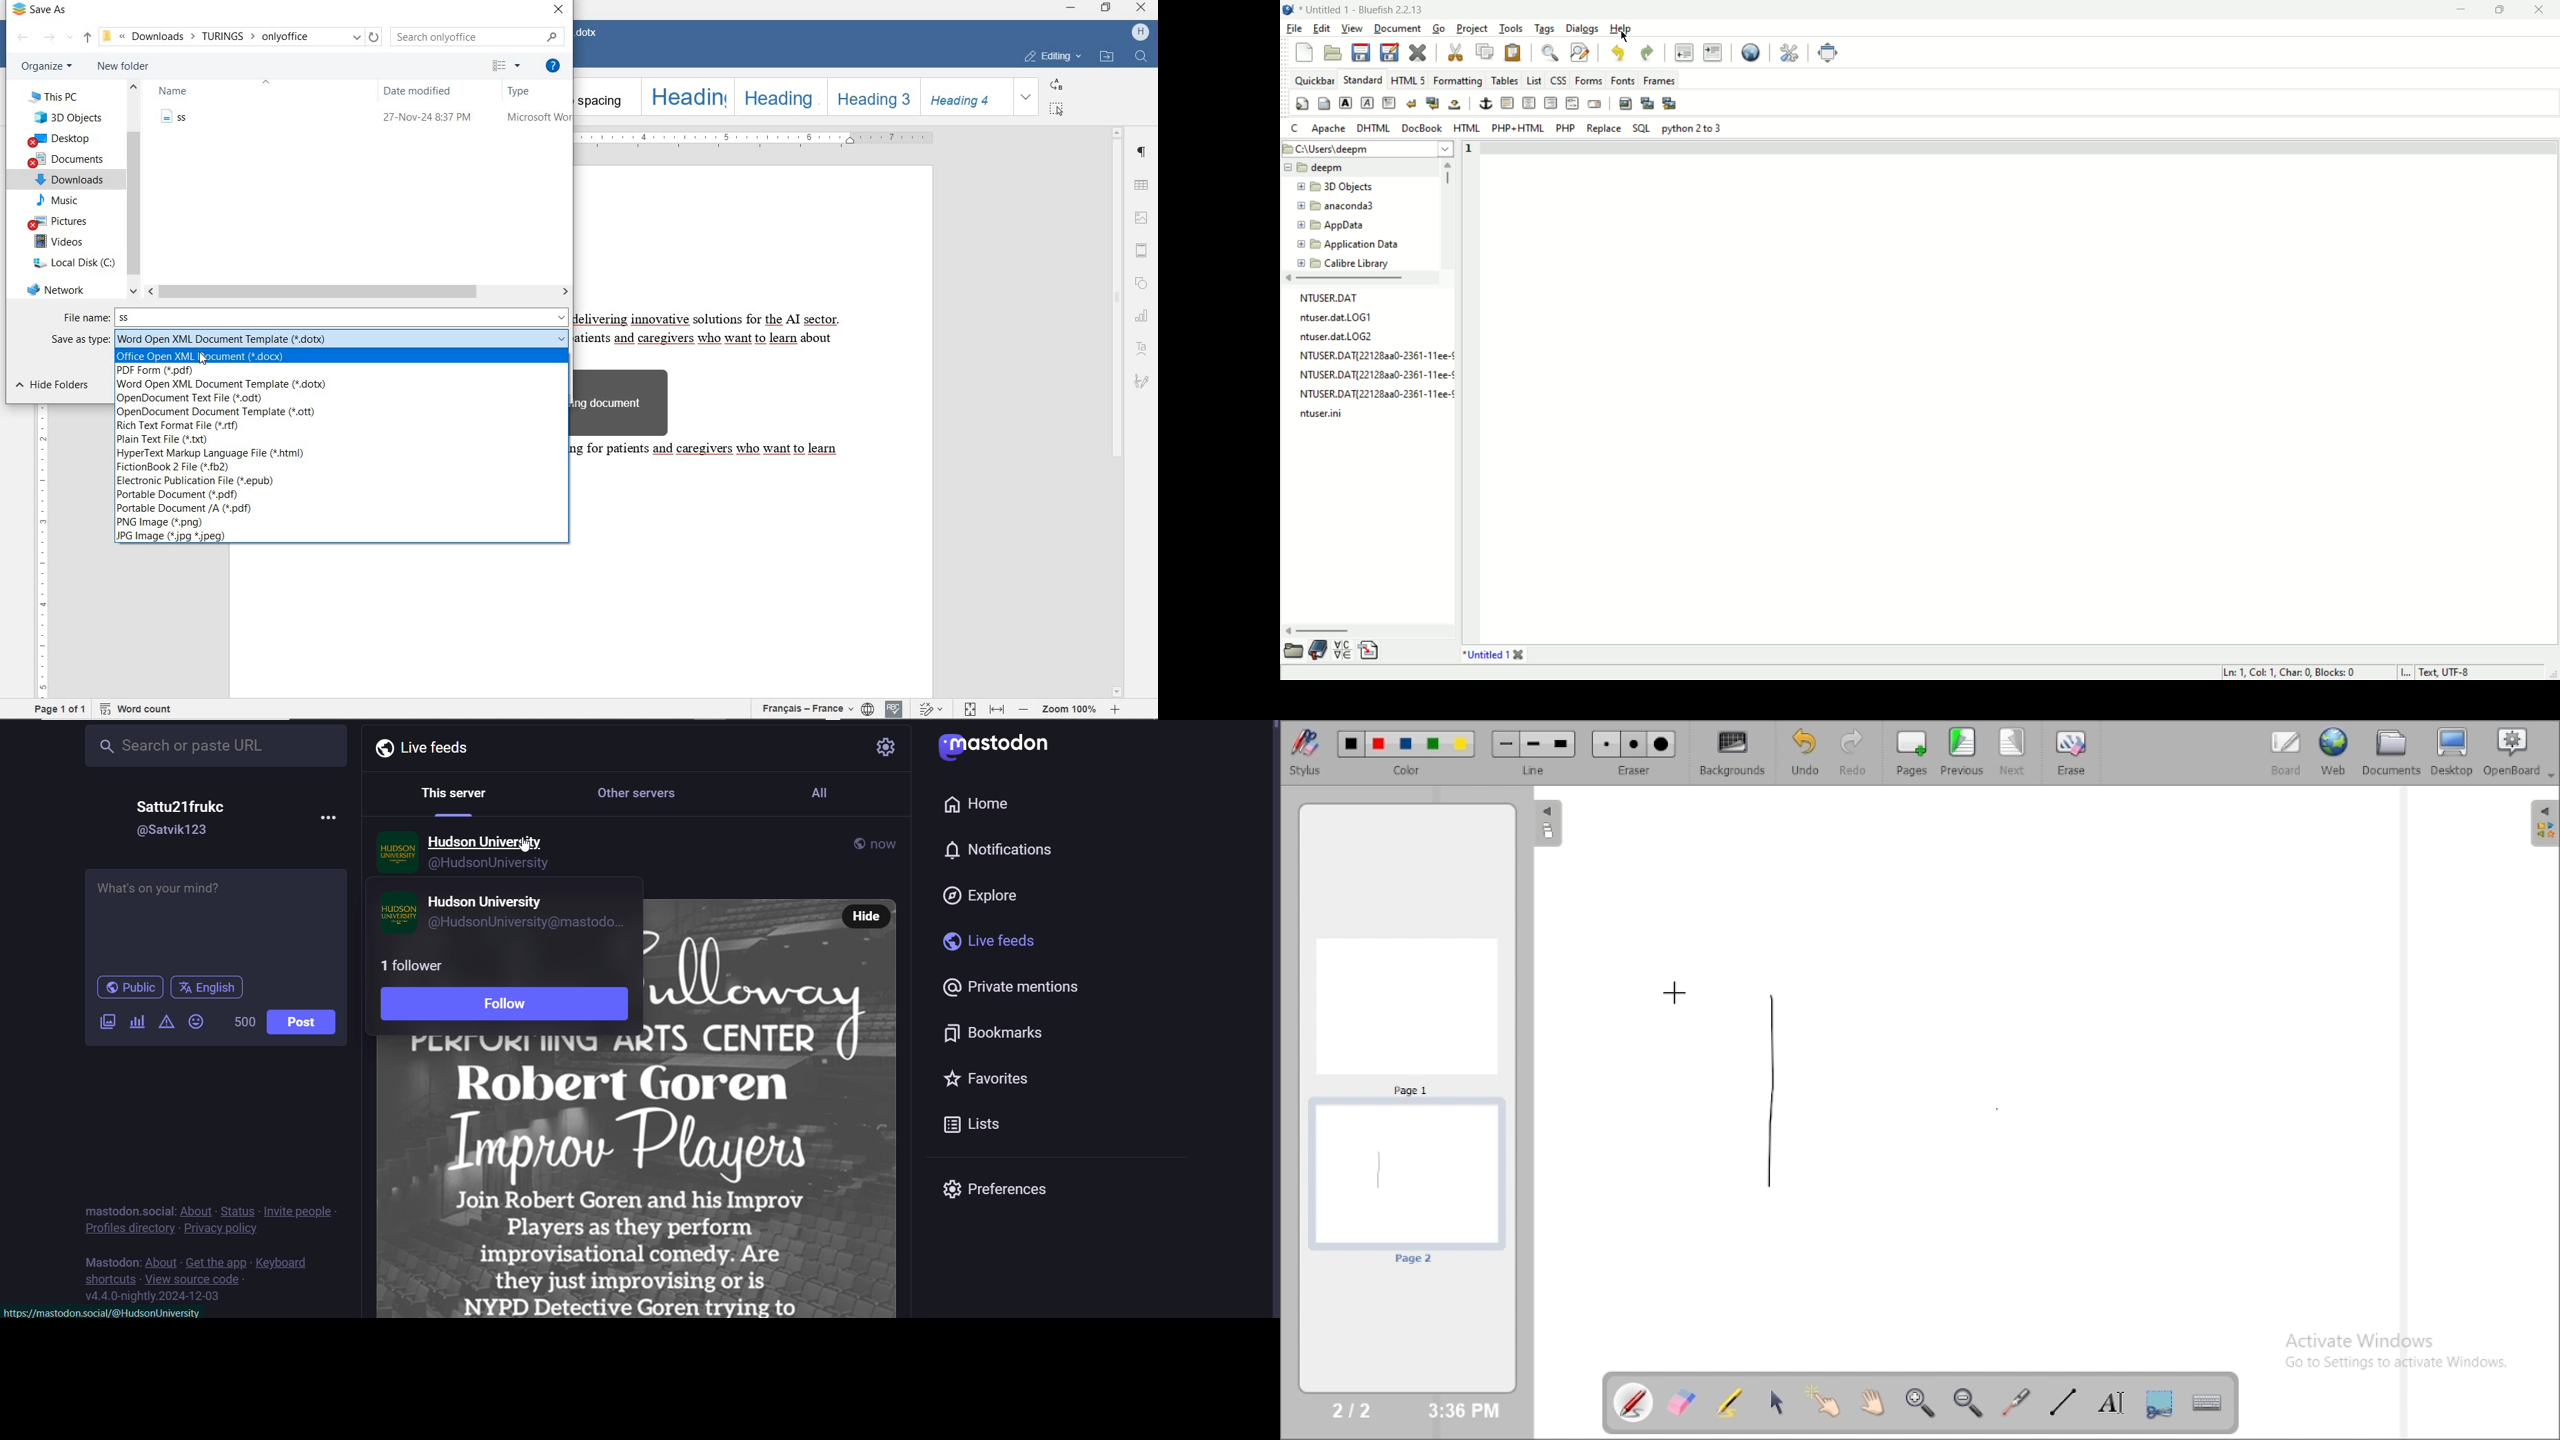  What do you see at coordinates (1507, 103) in the screenshot?
I see `horizontal rule` at bounding box center [1507, 103].